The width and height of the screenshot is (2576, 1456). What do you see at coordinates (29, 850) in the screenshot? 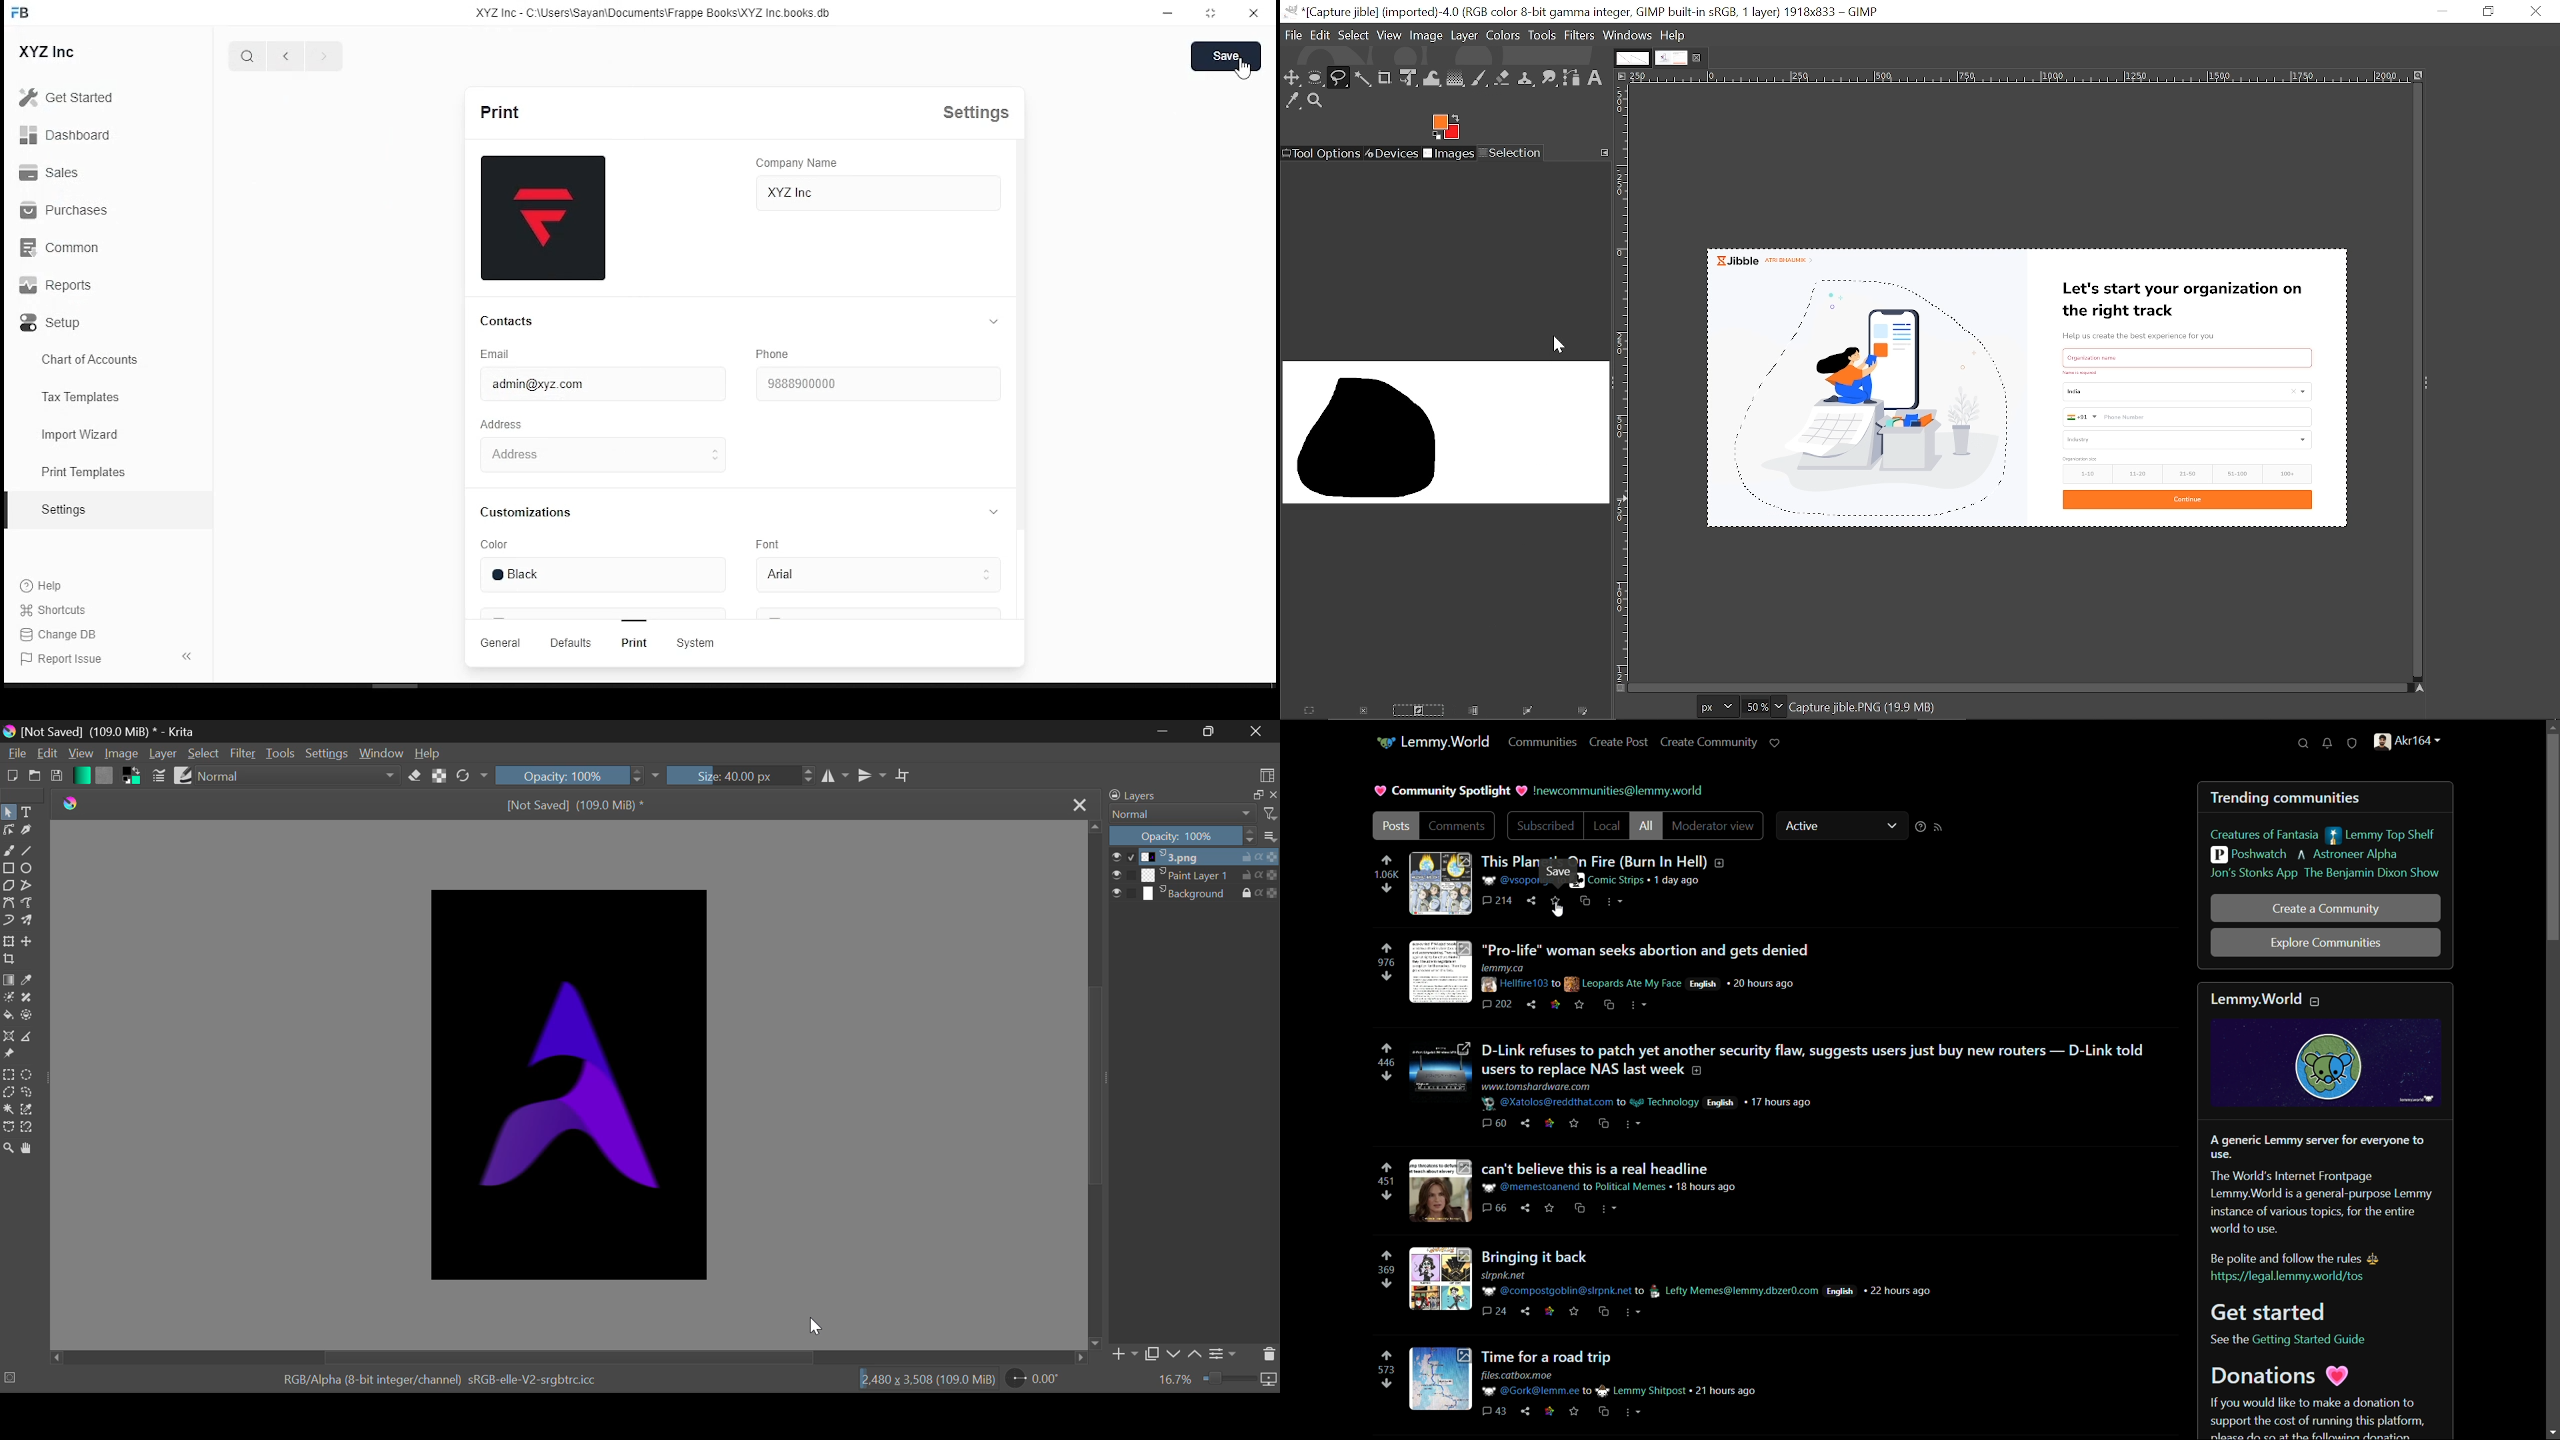
I see `Line` at bounding box center [29, 850].